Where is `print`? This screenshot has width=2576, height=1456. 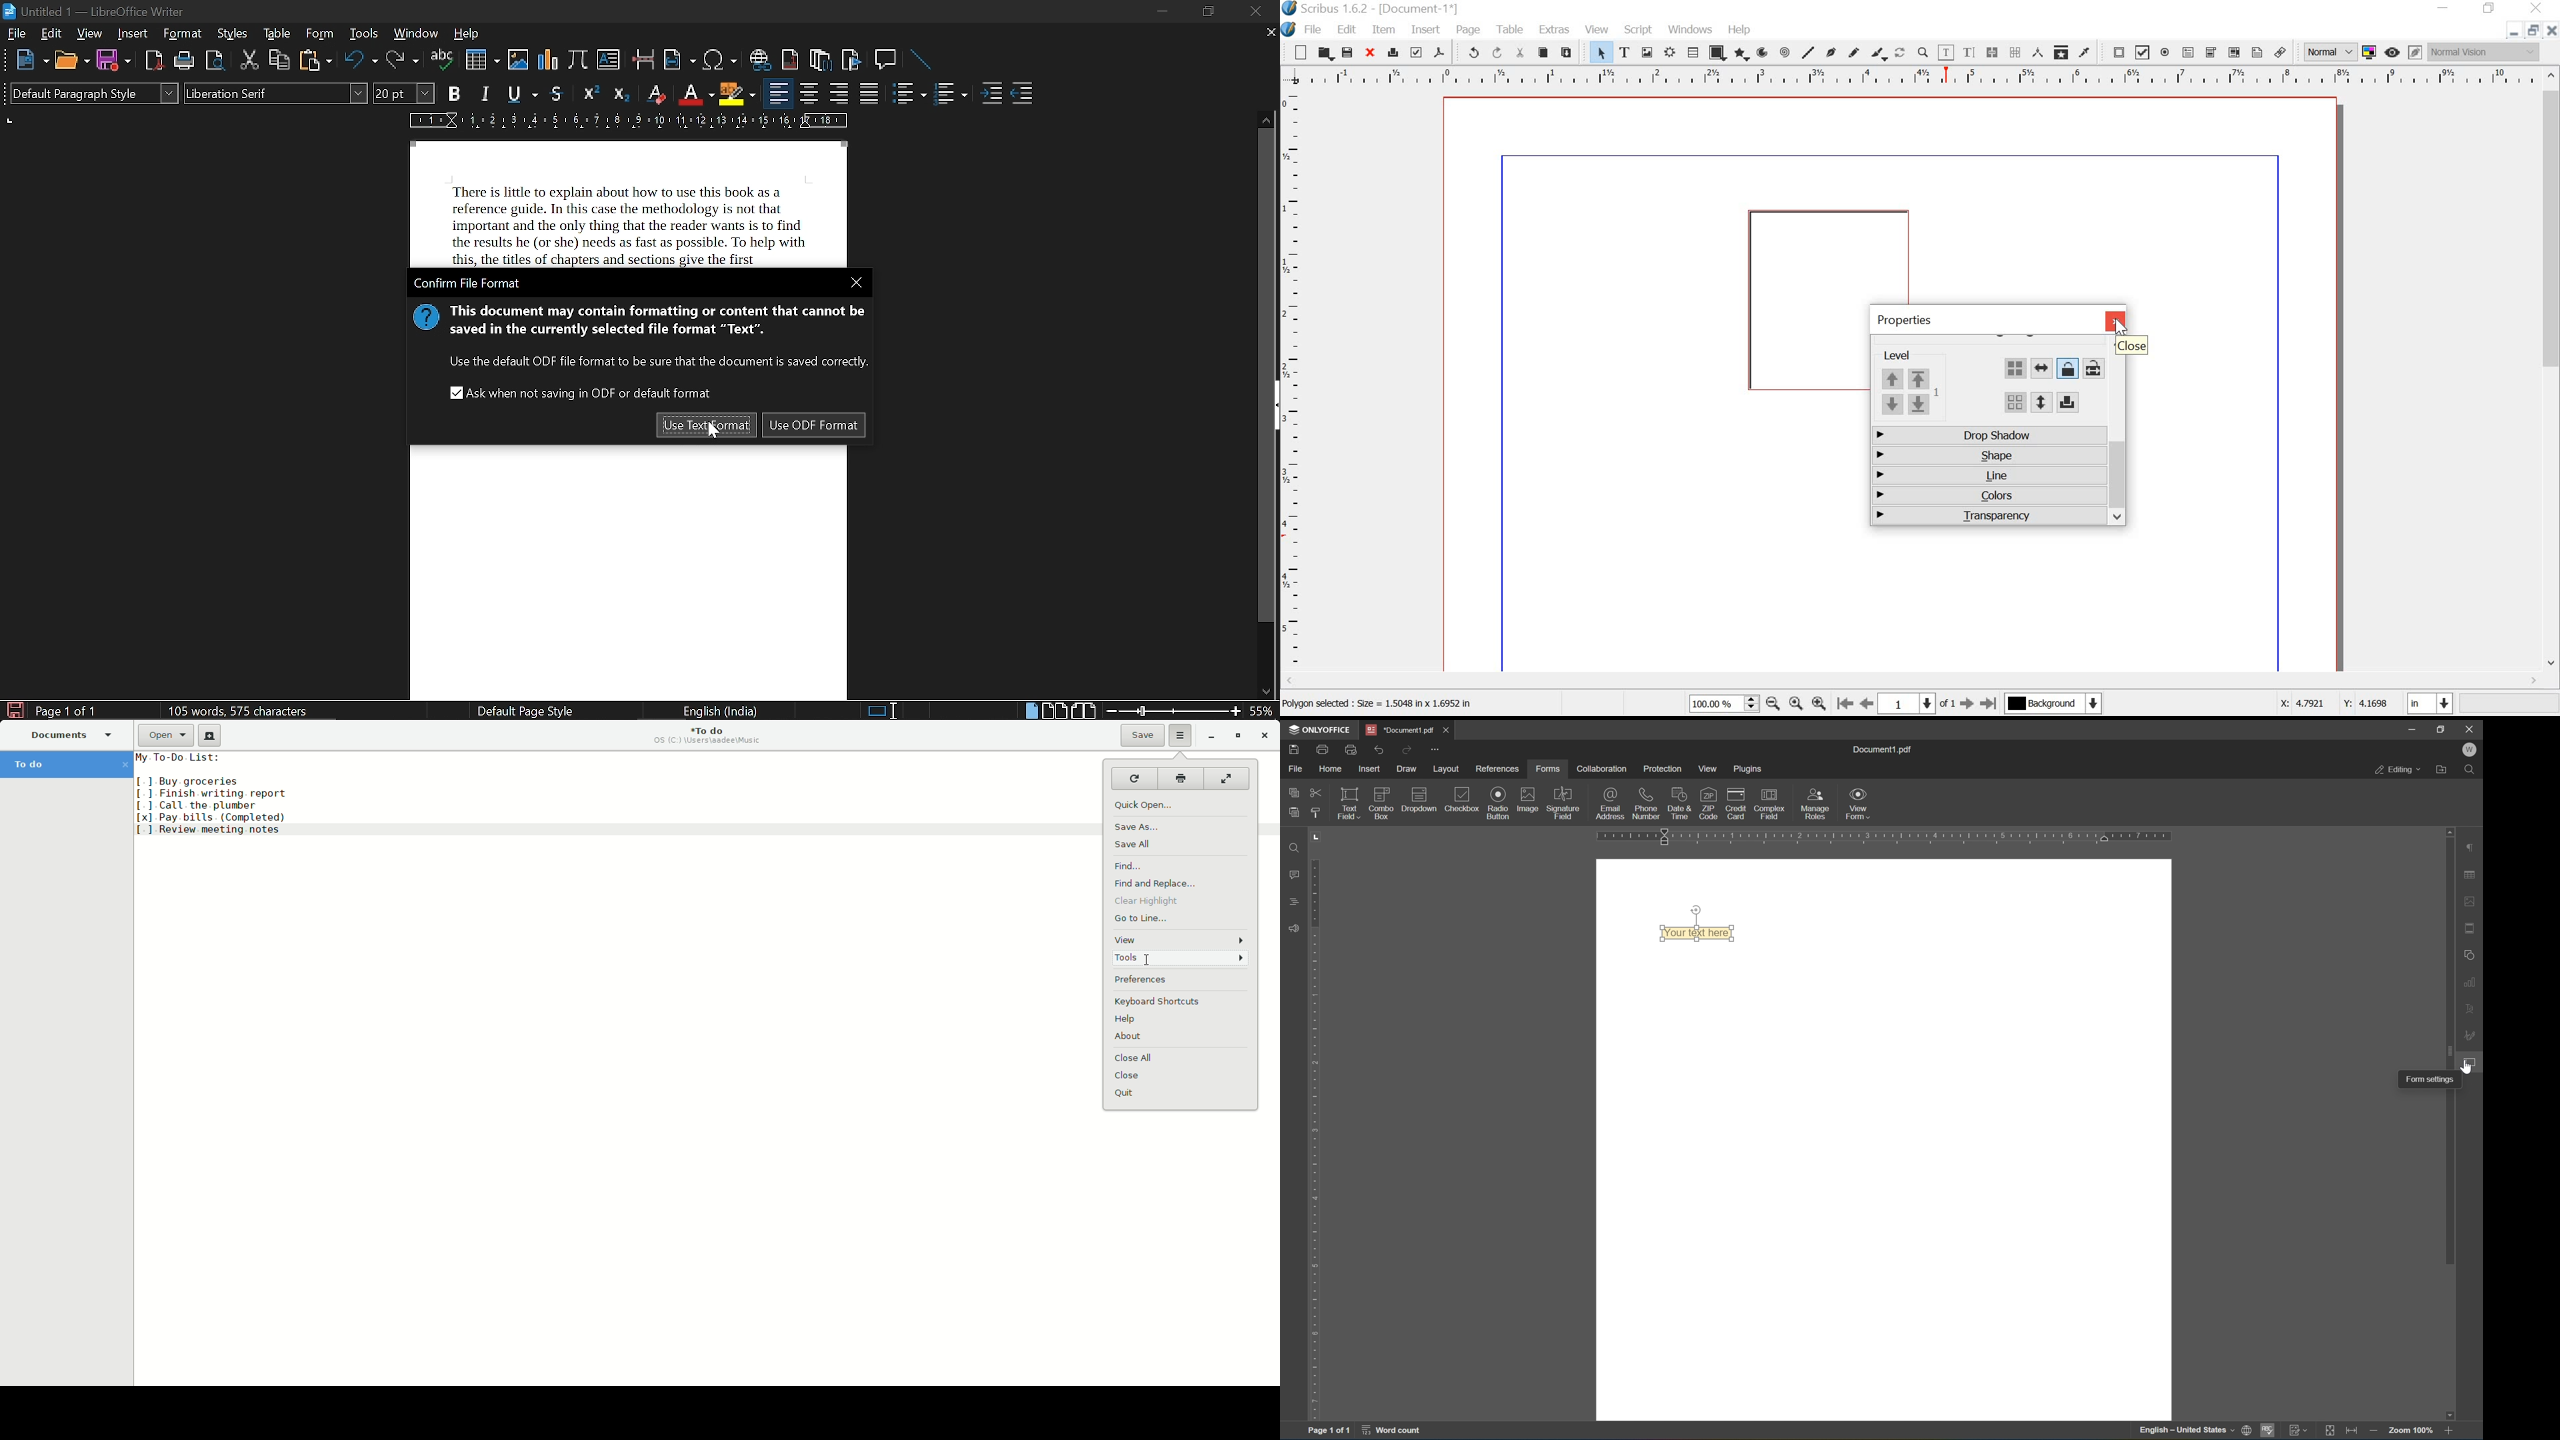 print is located at coordinates (185, 60).